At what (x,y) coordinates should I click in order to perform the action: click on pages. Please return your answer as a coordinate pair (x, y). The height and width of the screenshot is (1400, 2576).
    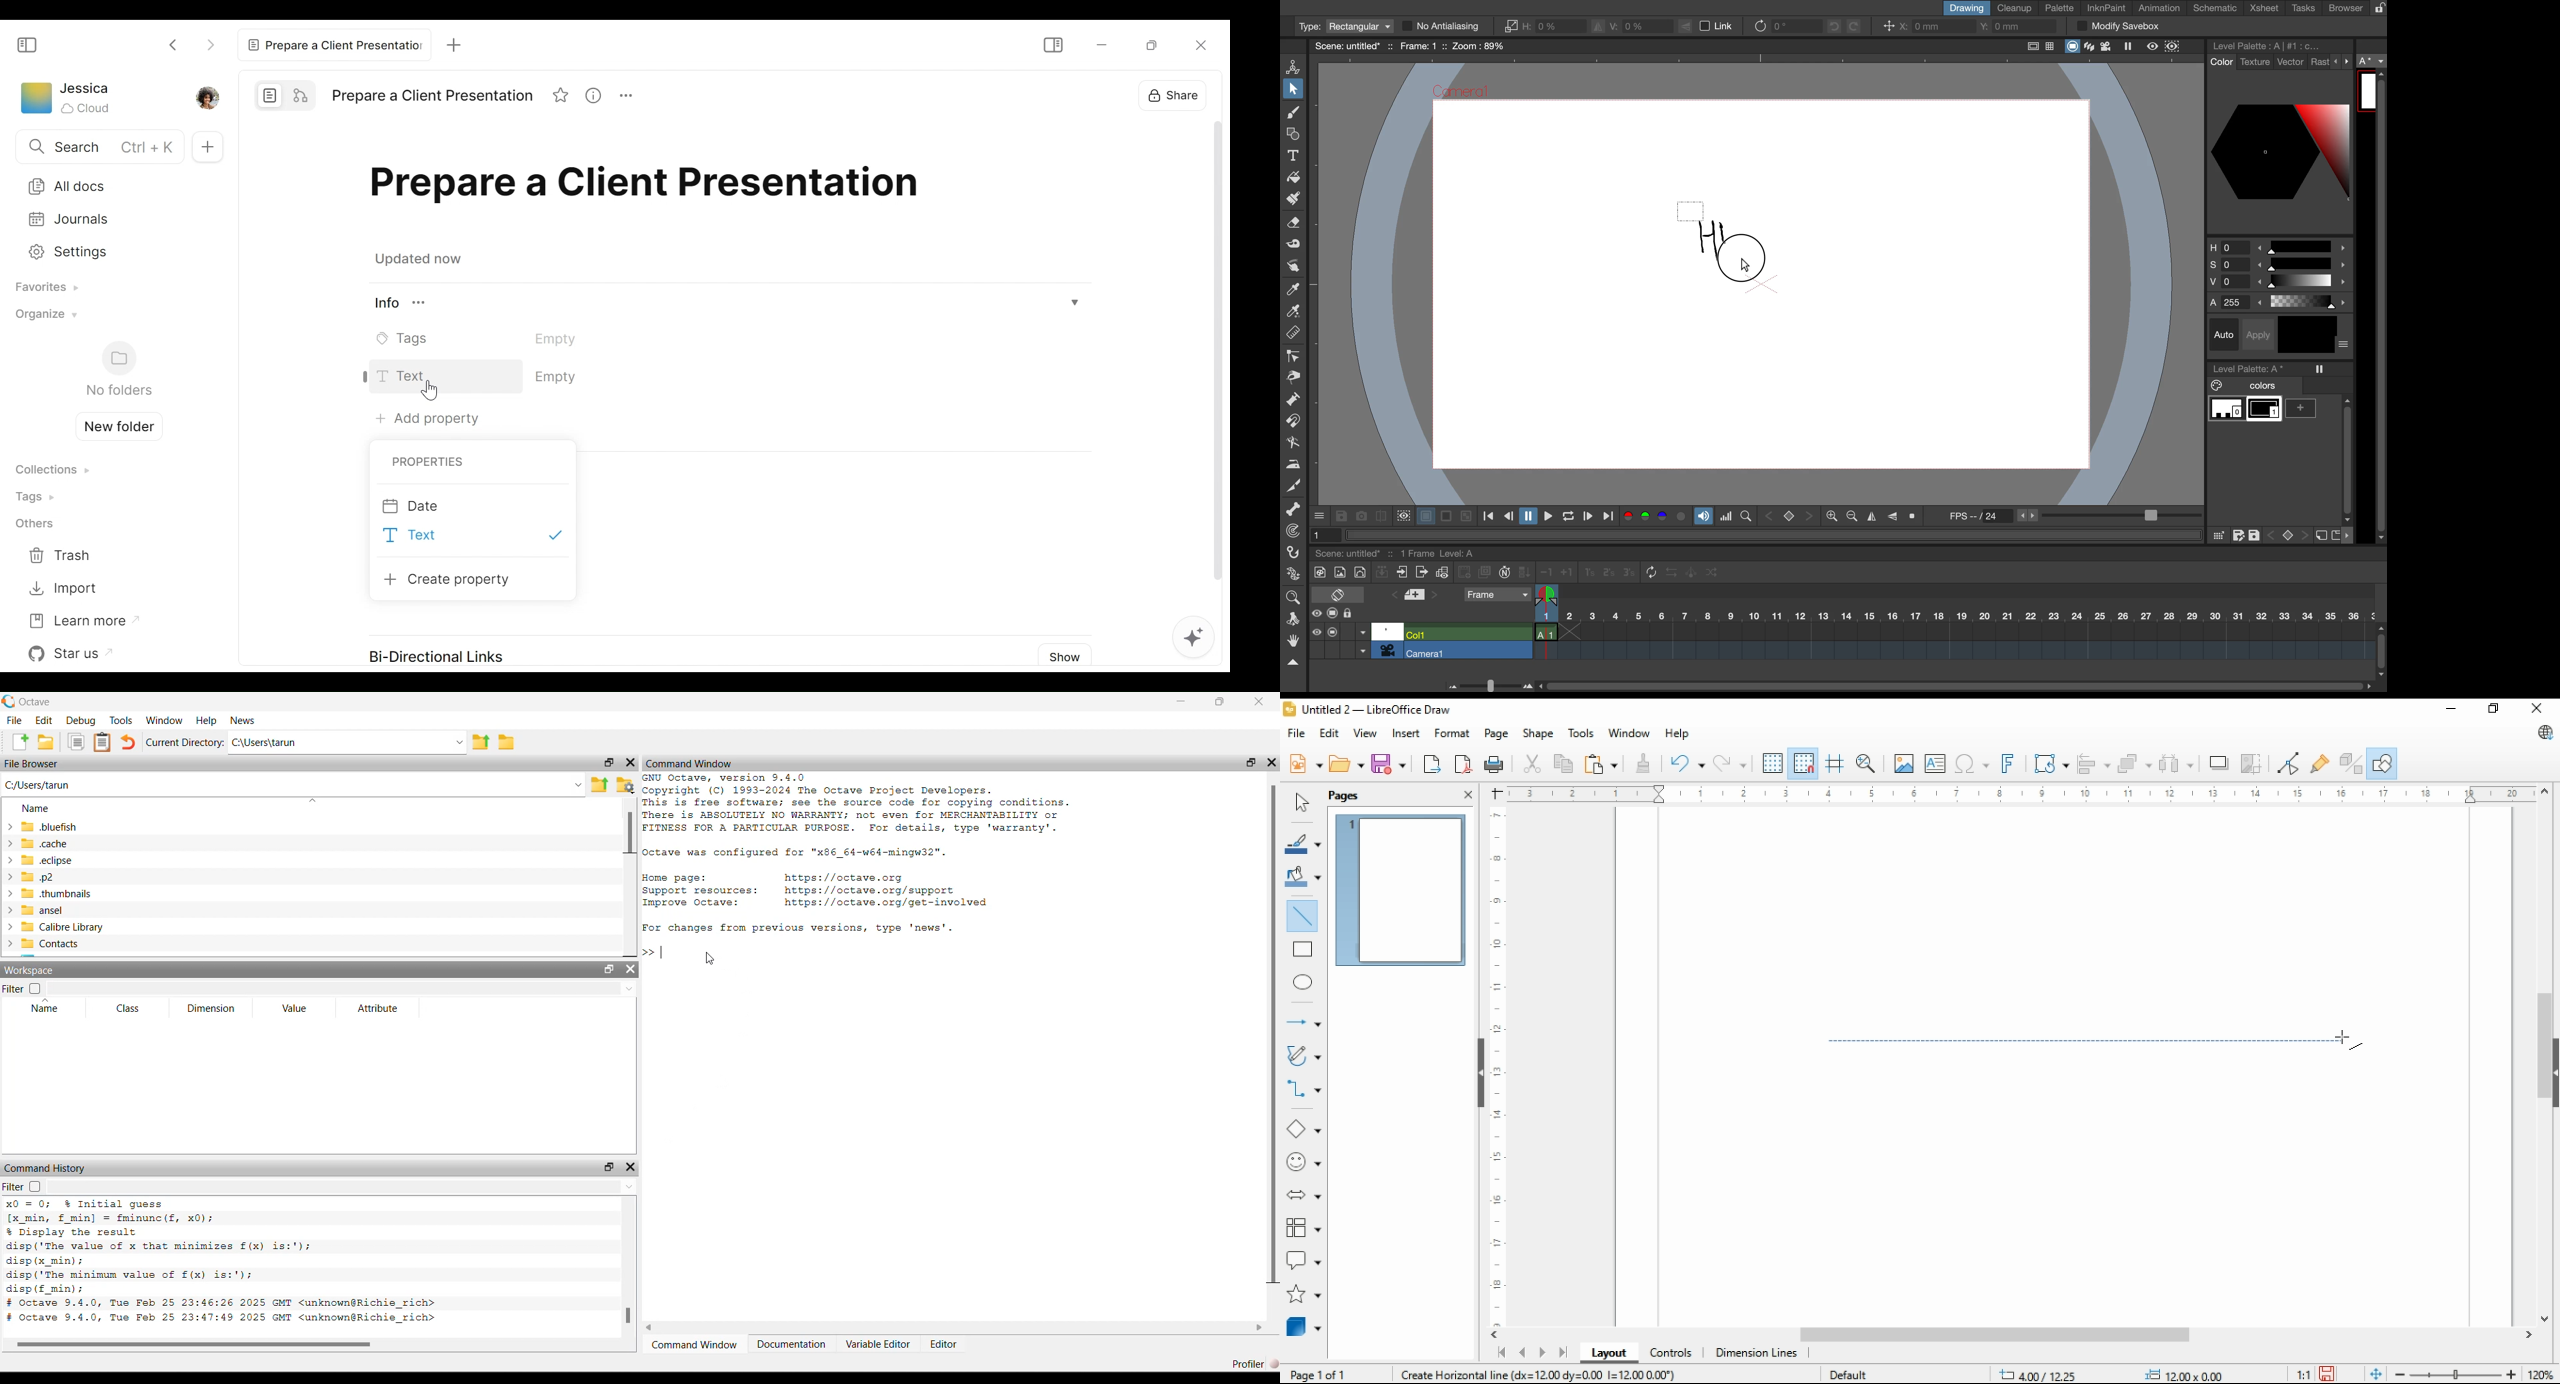
    Looking at the image, I should click on (1350, 794).